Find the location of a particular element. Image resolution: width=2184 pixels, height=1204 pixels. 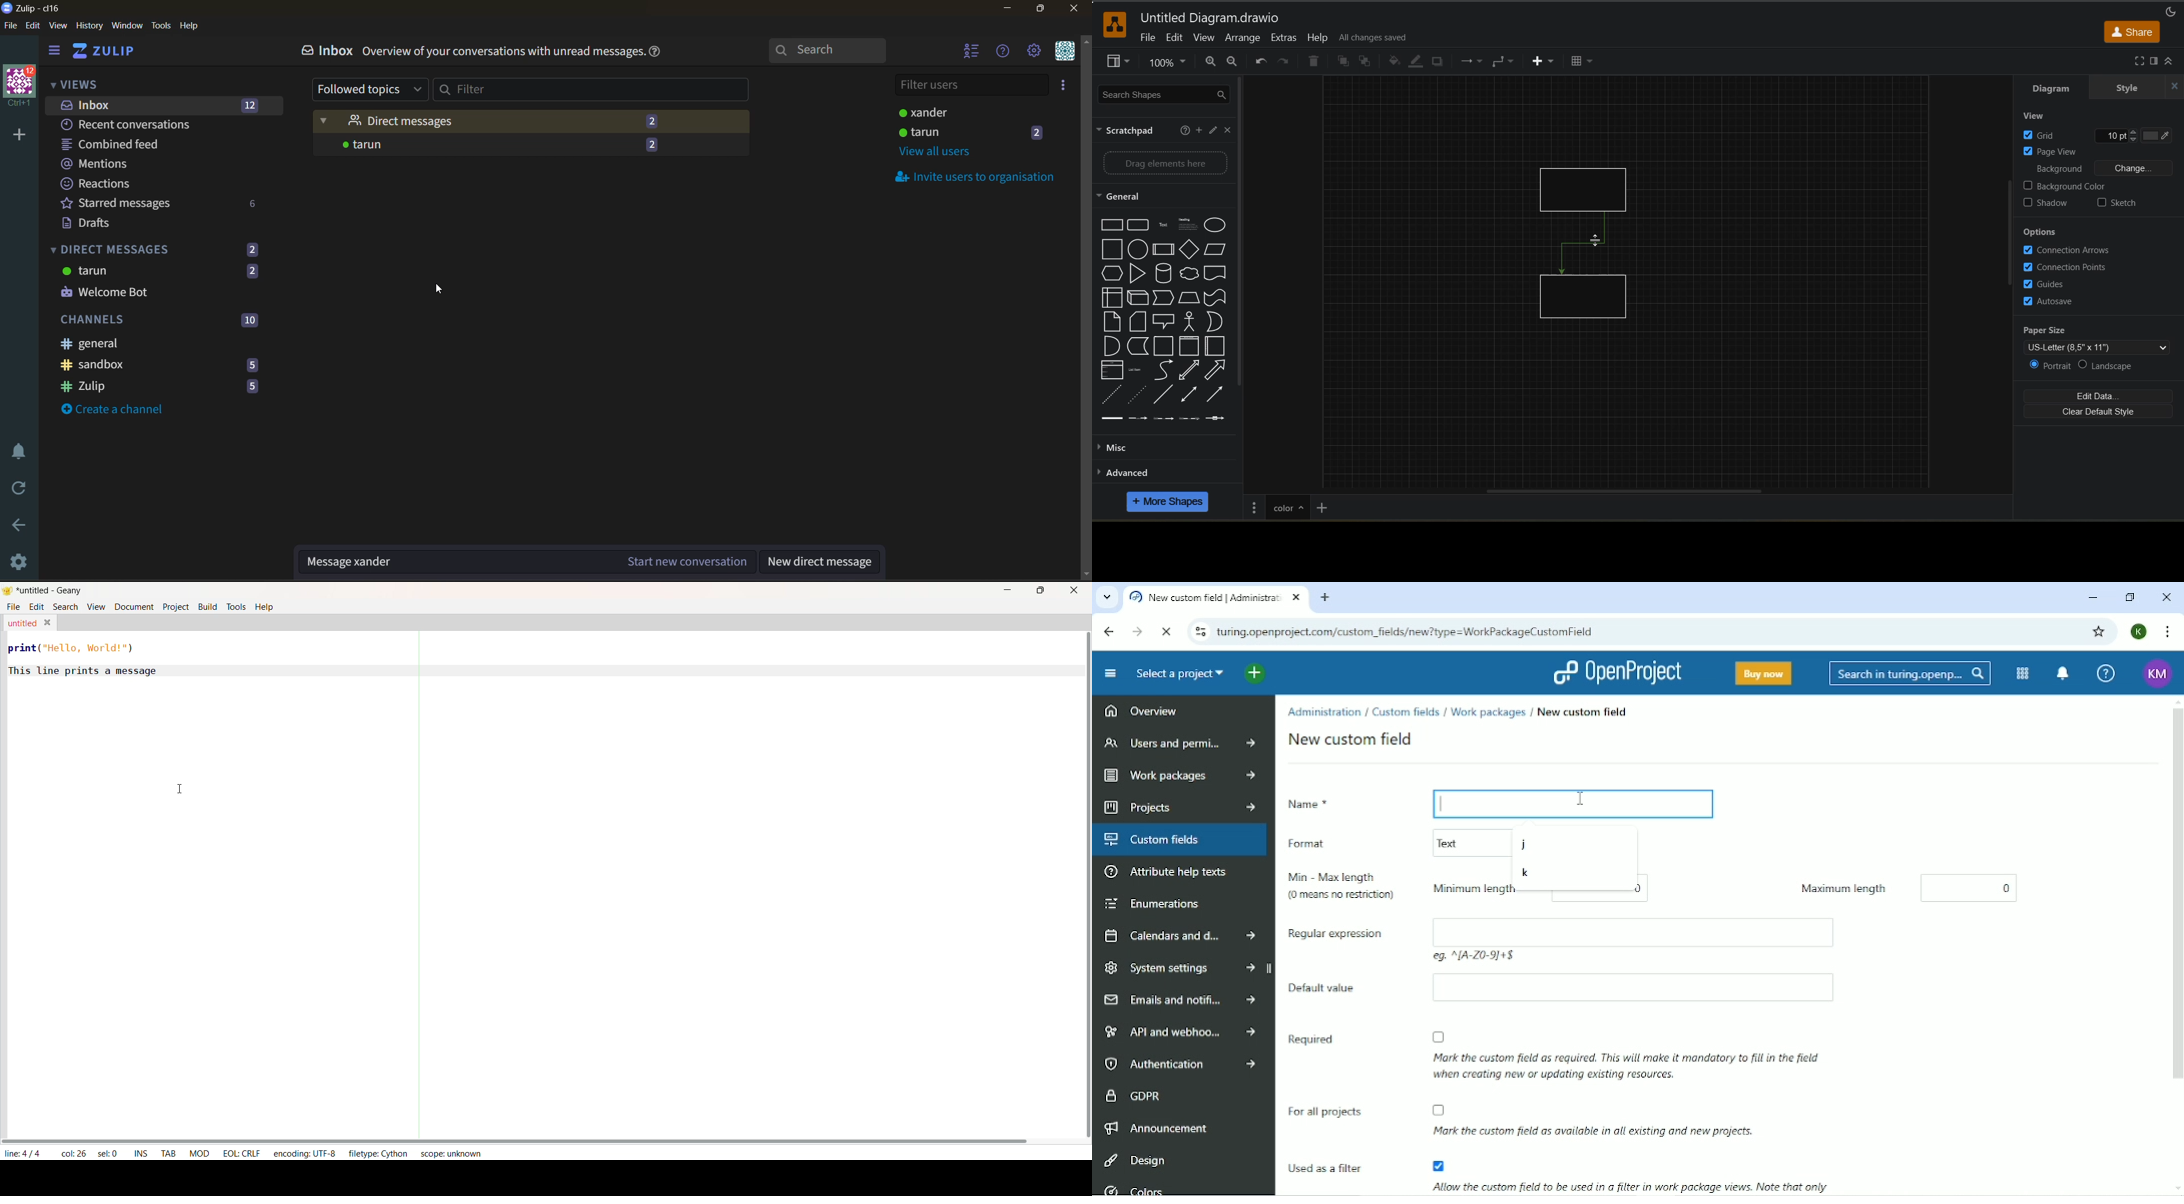

hide user list is located at coordinates (969, 52).